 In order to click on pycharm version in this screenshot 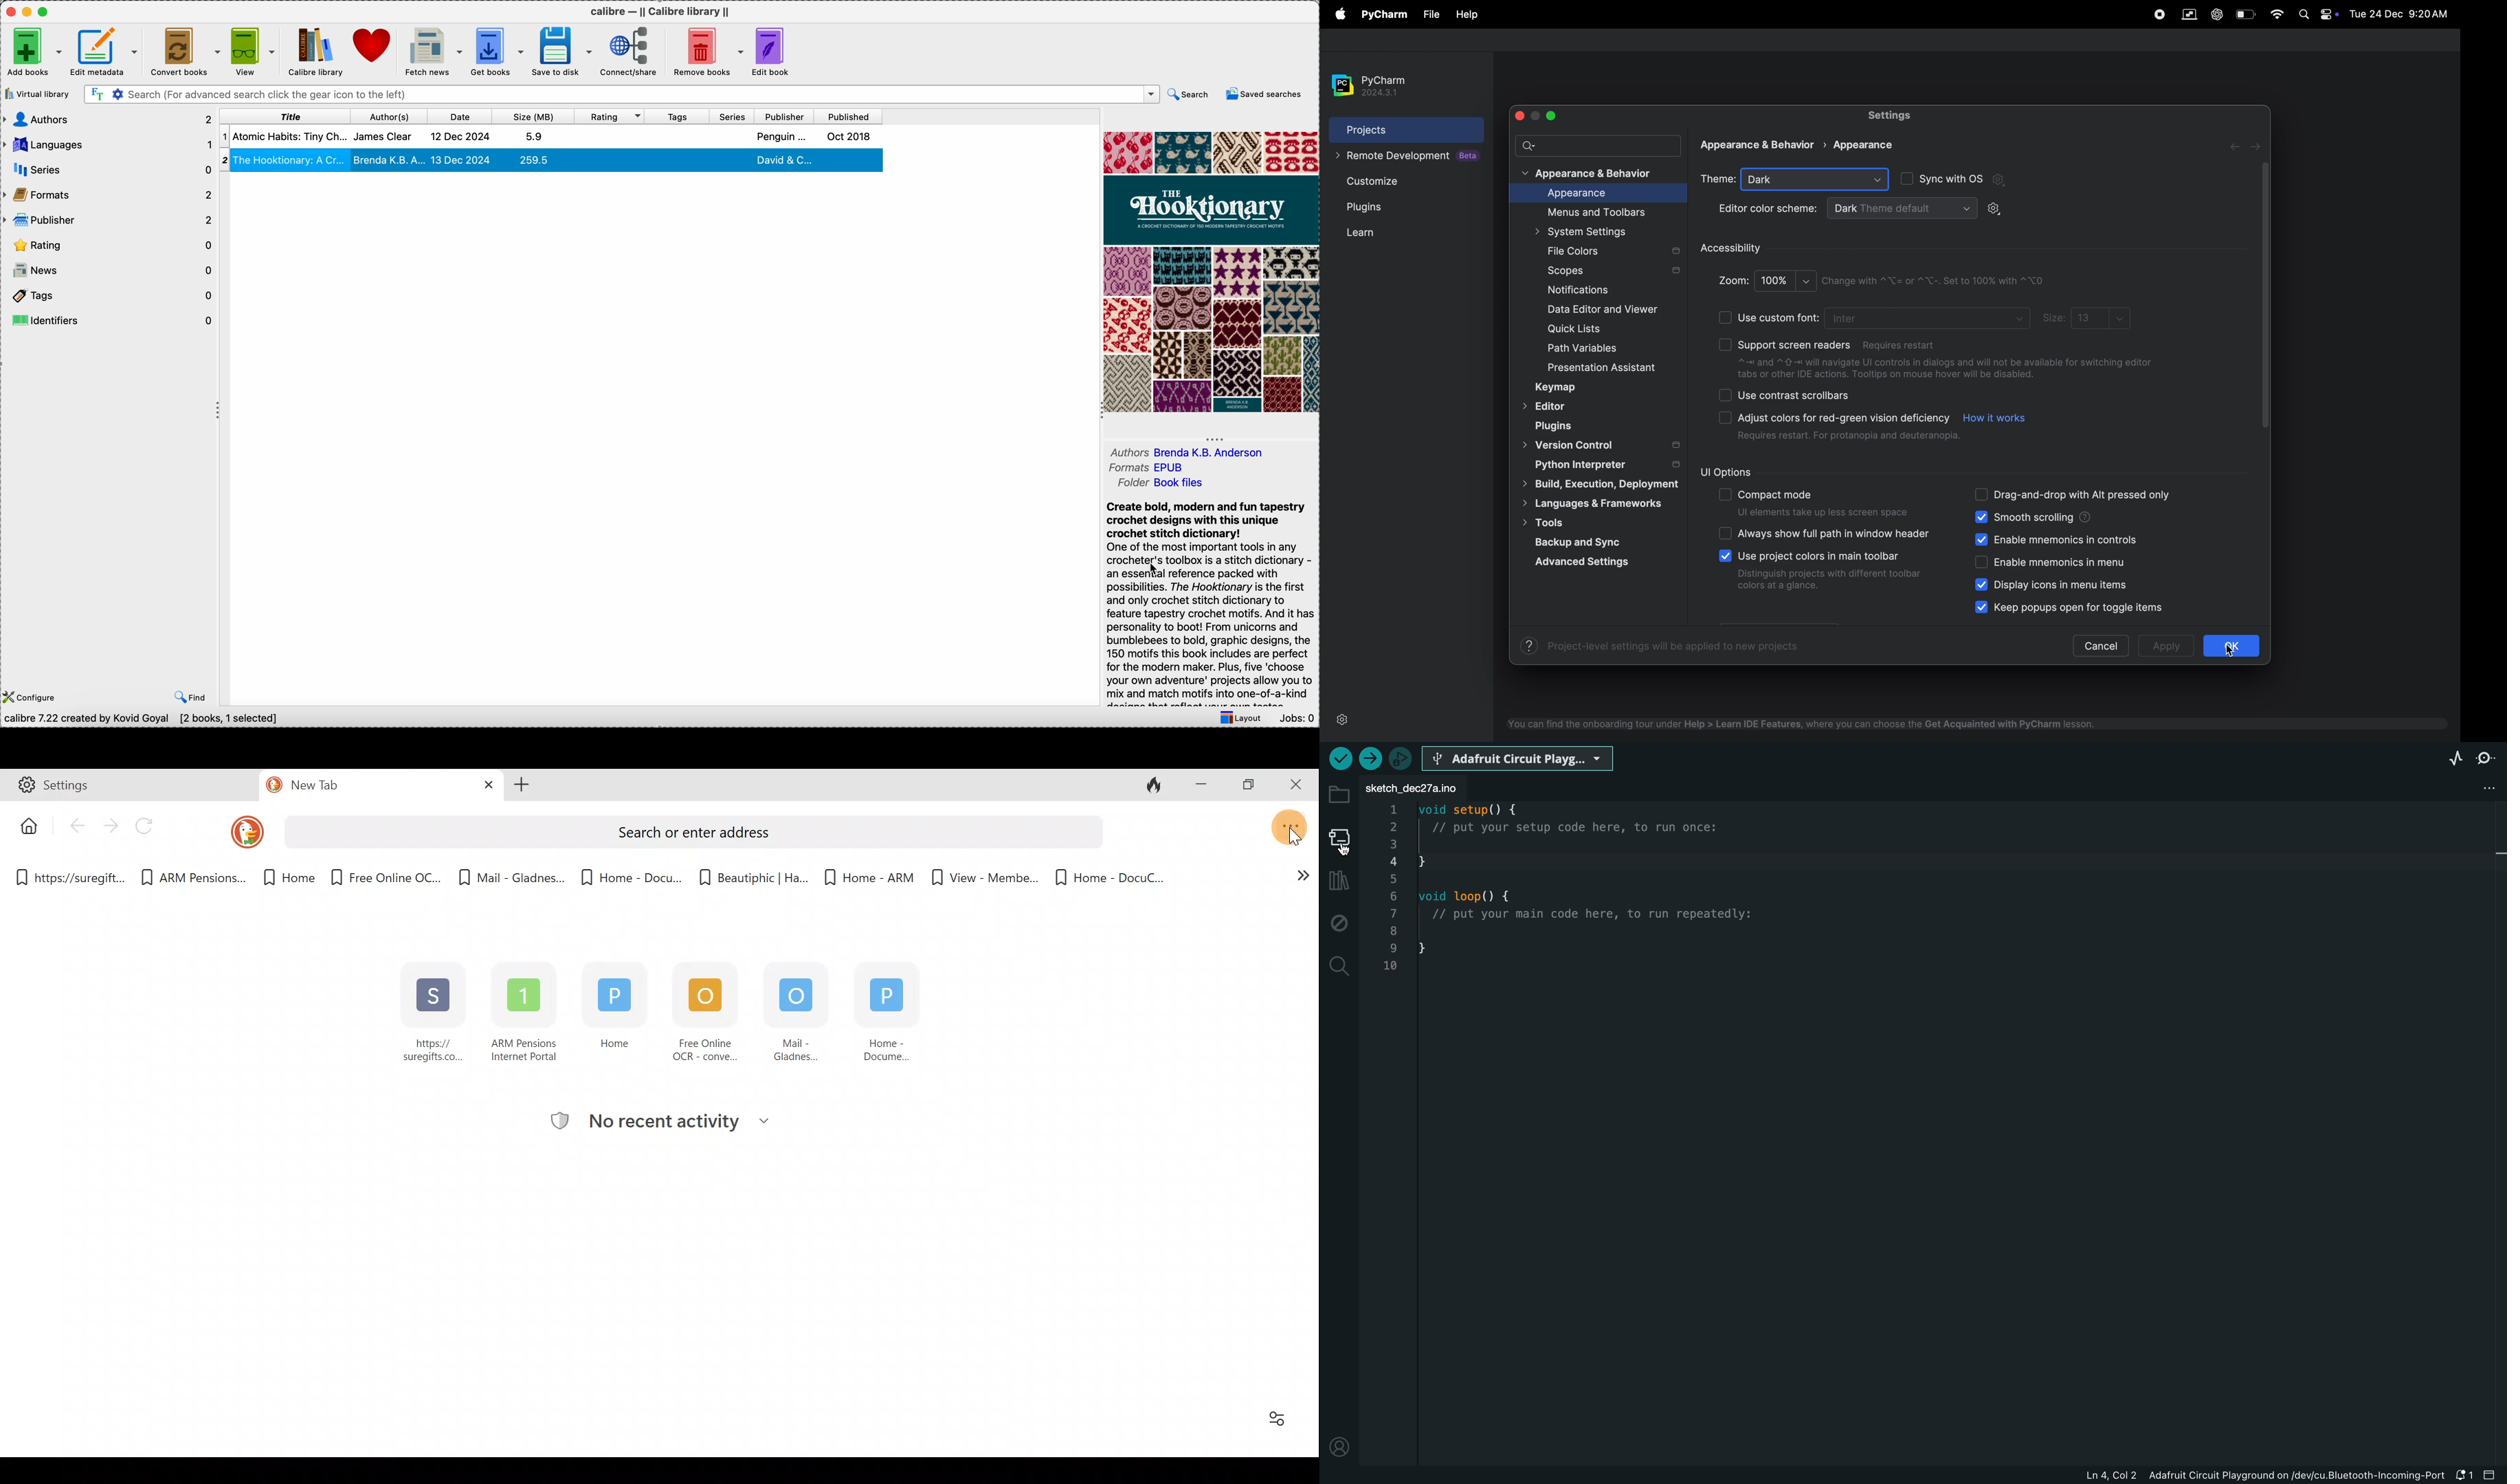, I will do `click(1377, 86)`.